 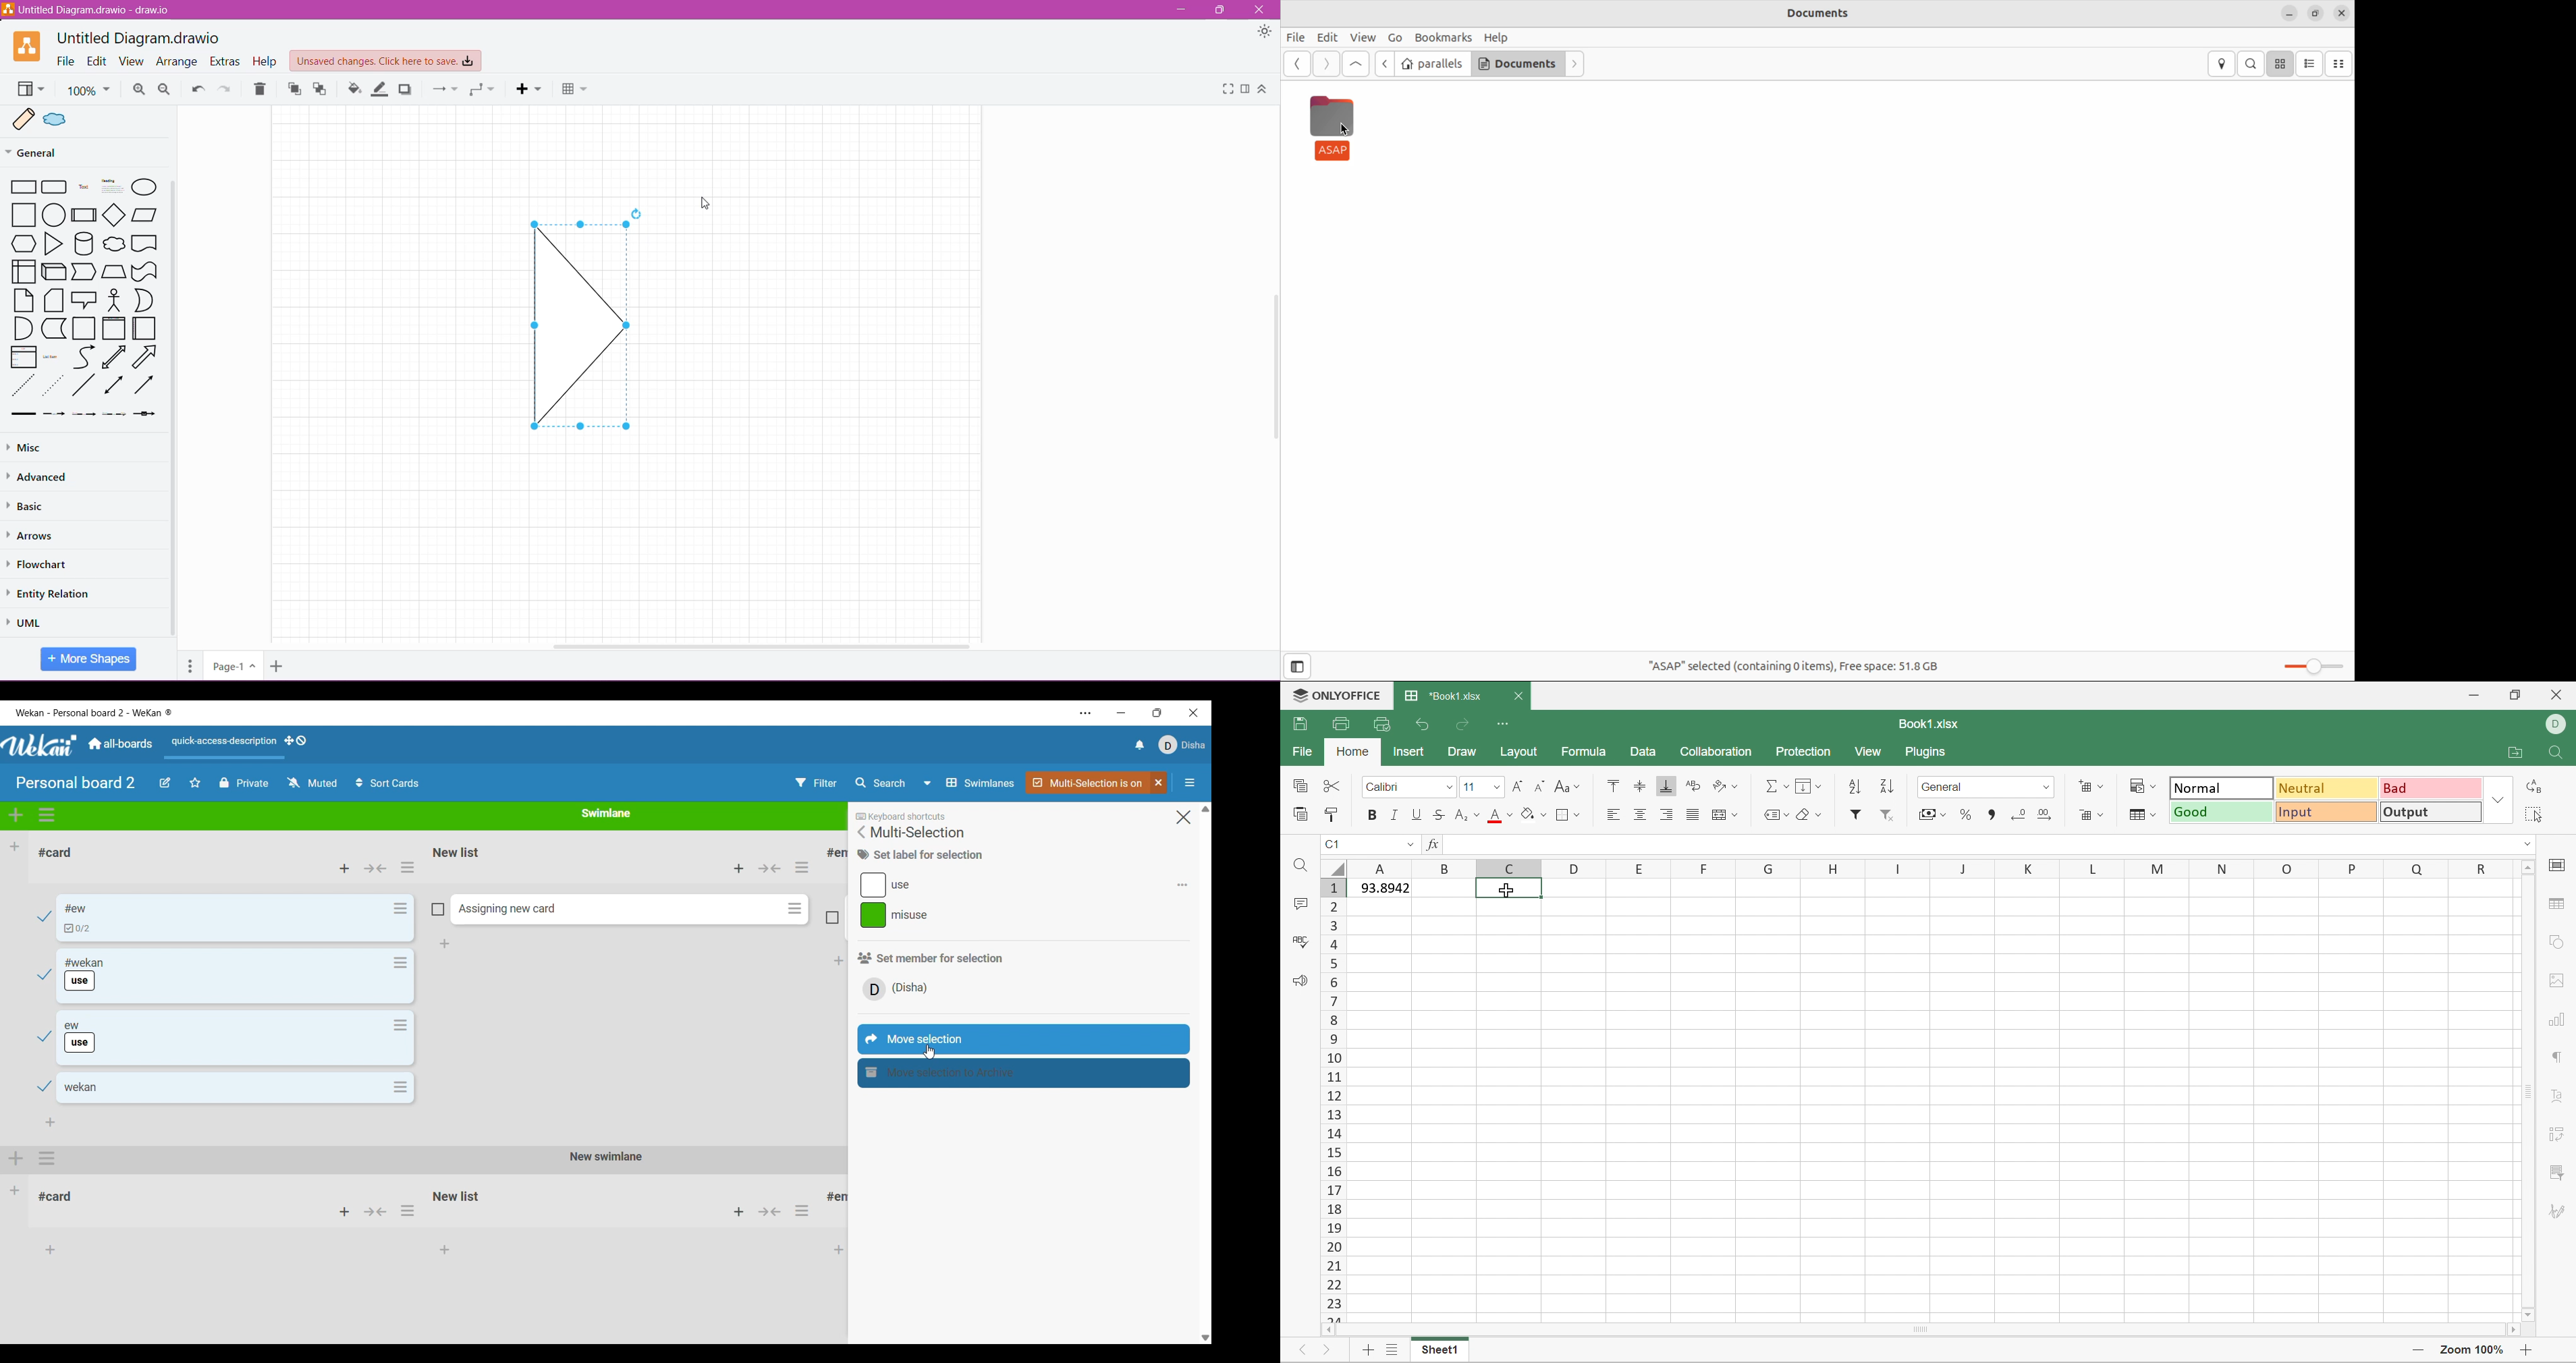 What do you see at coordinates (1929, 752) in the screenshot?
I see `Plugins` at bounding box center [1929, 752].